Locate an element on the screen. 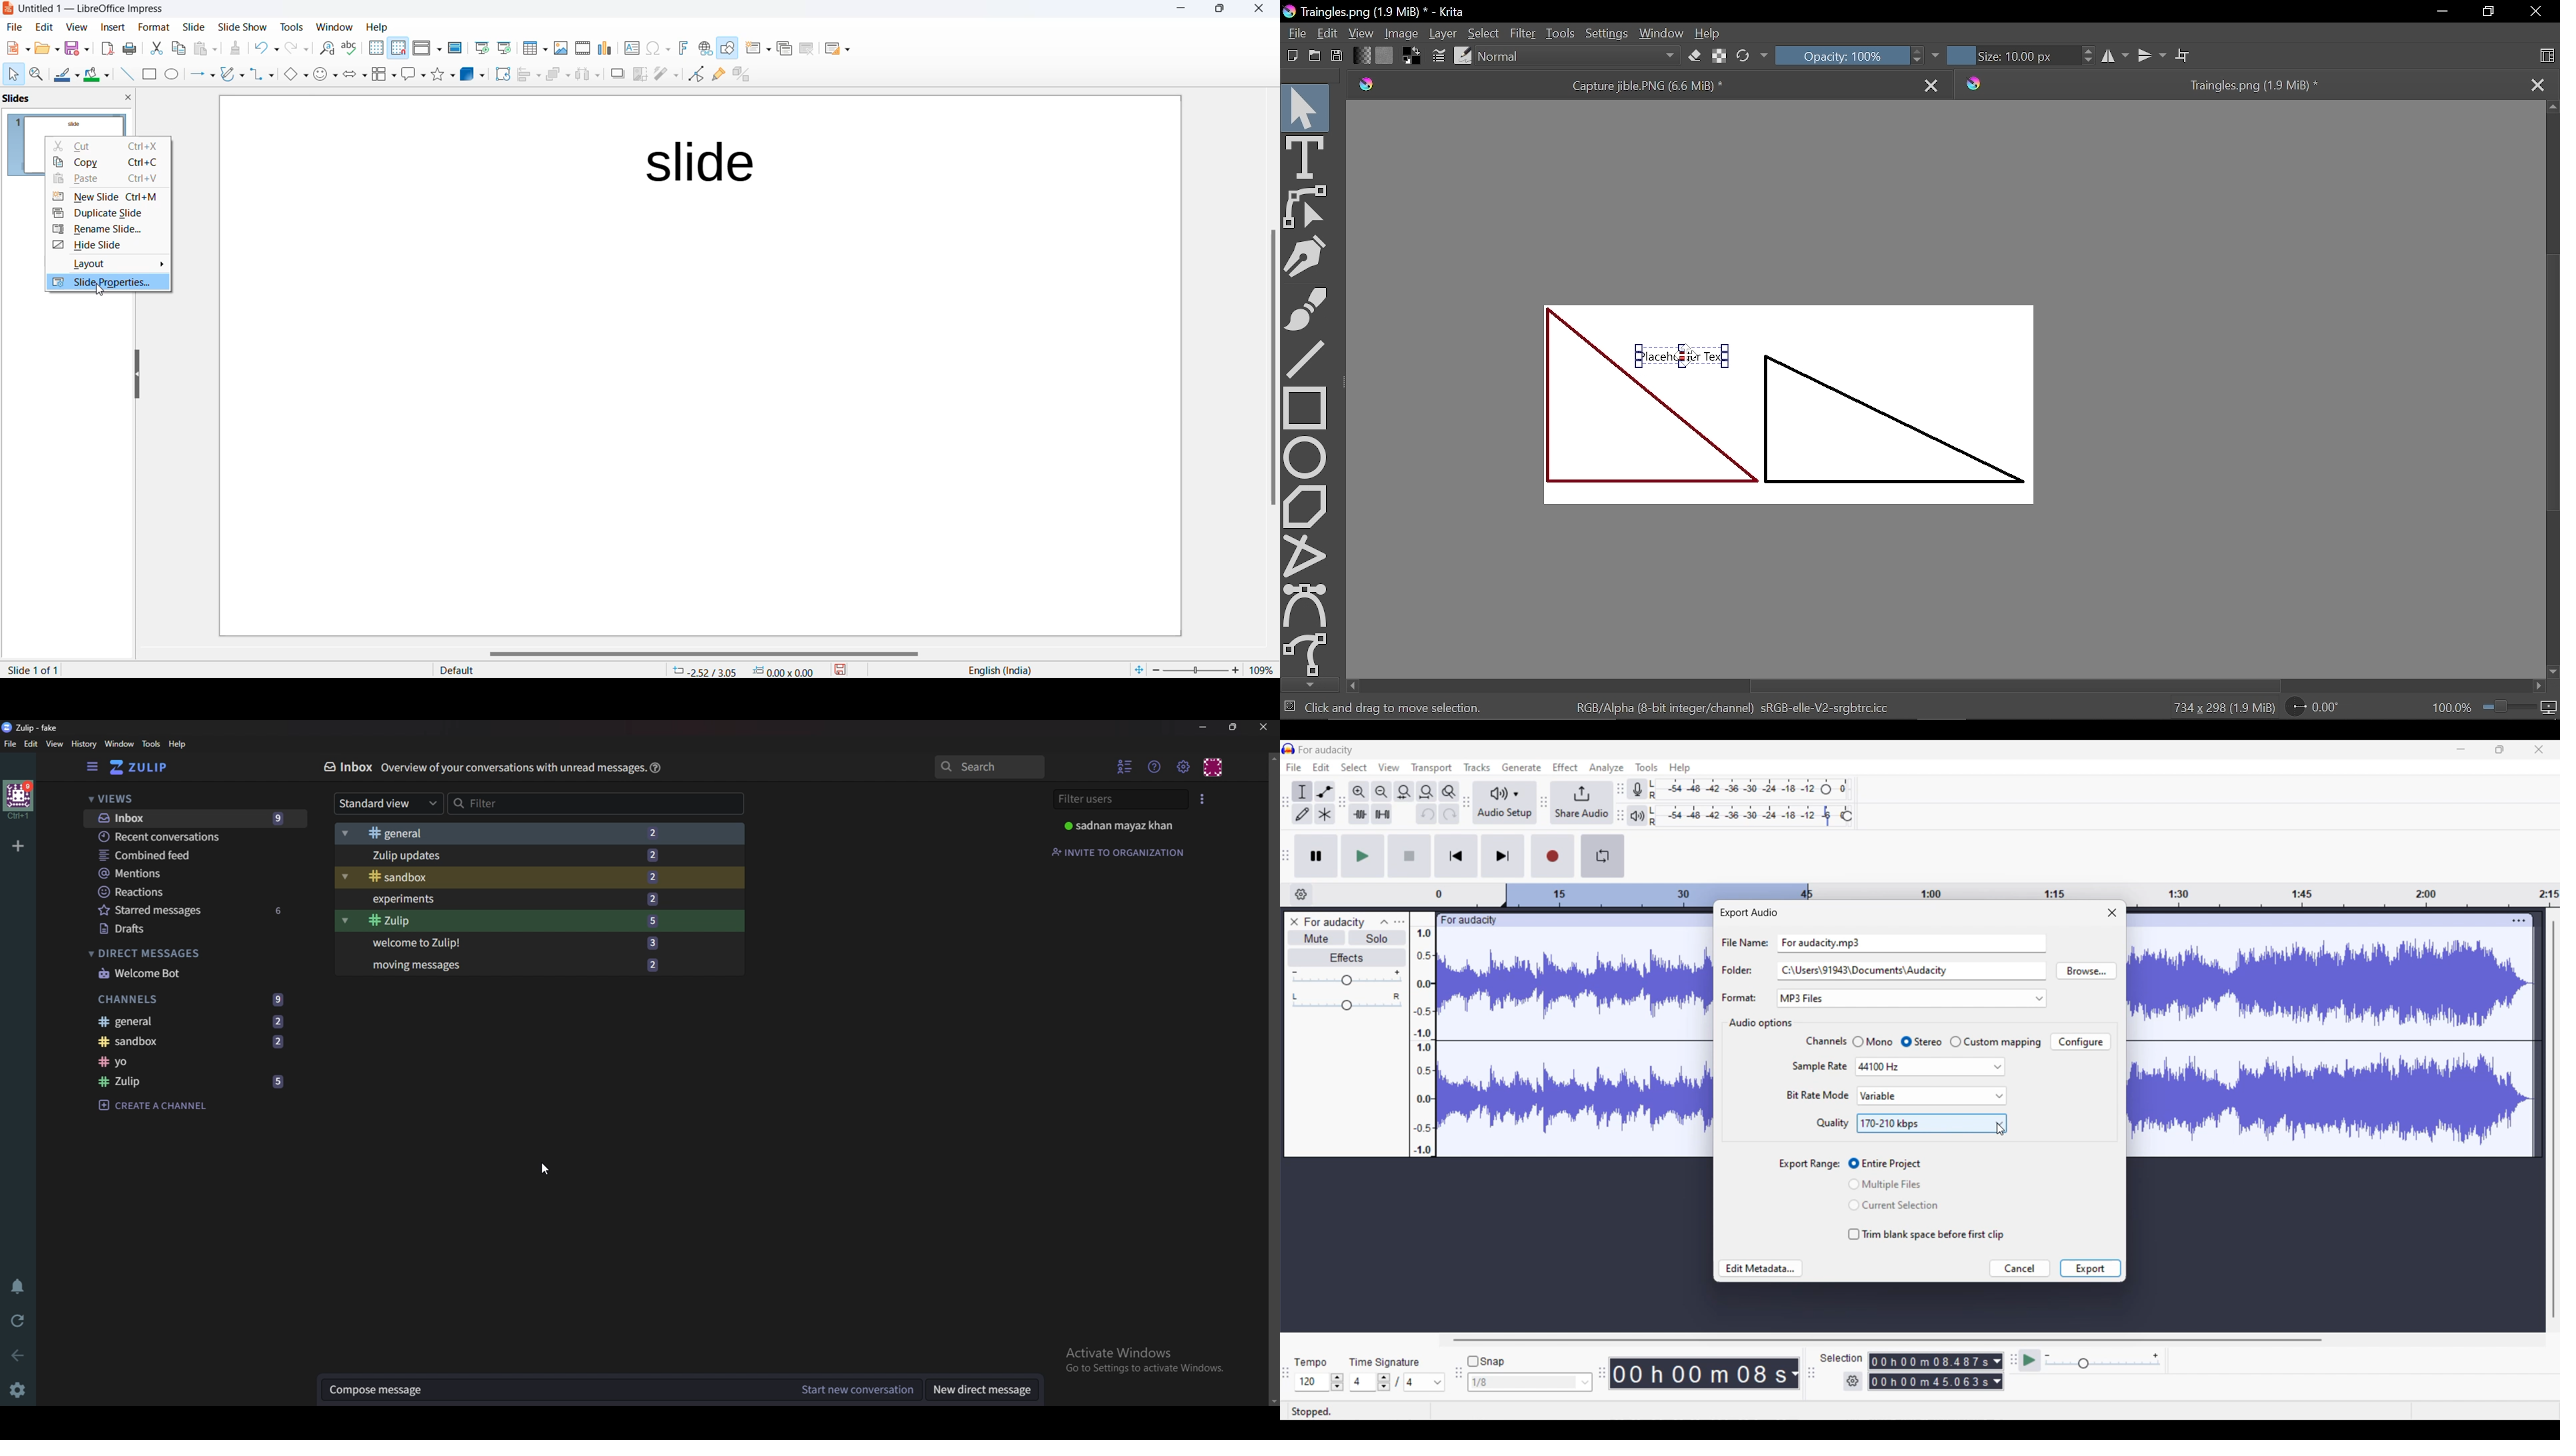  Selection settings is located at coordinates (1853, 1381).